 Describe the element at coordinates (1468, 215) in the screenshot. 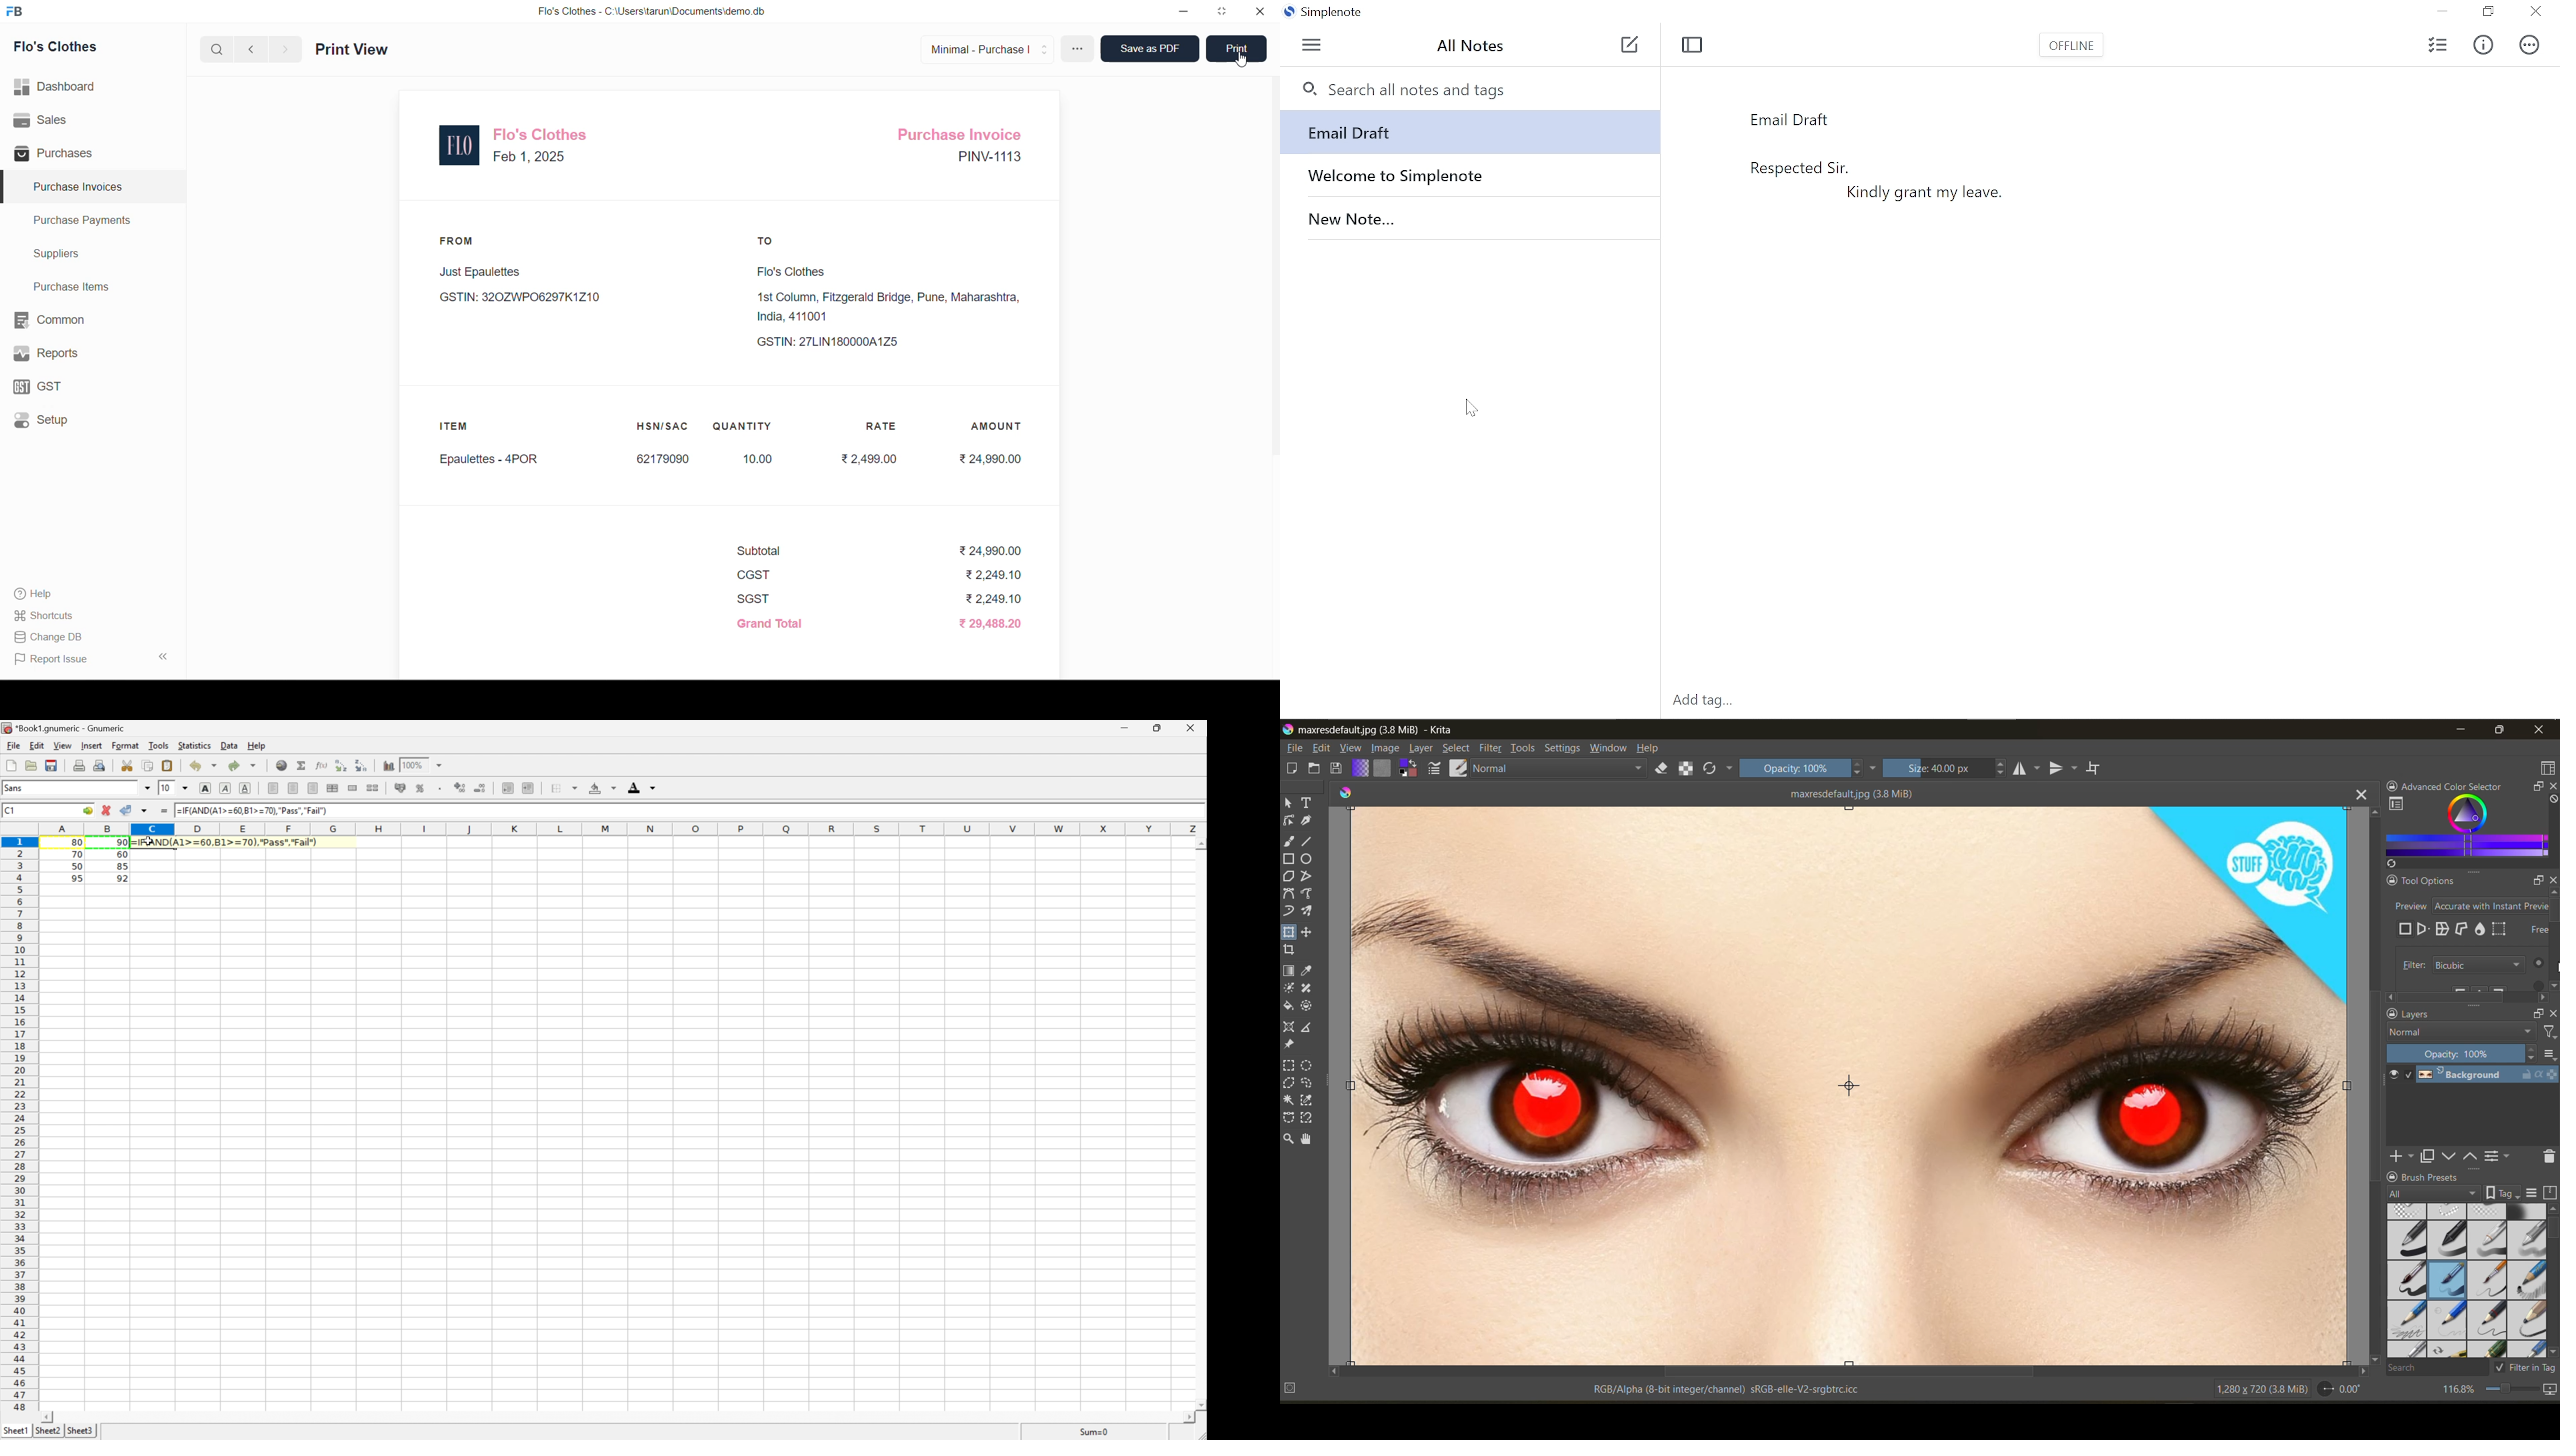

I see `Note tilted "New Note"` at that location.